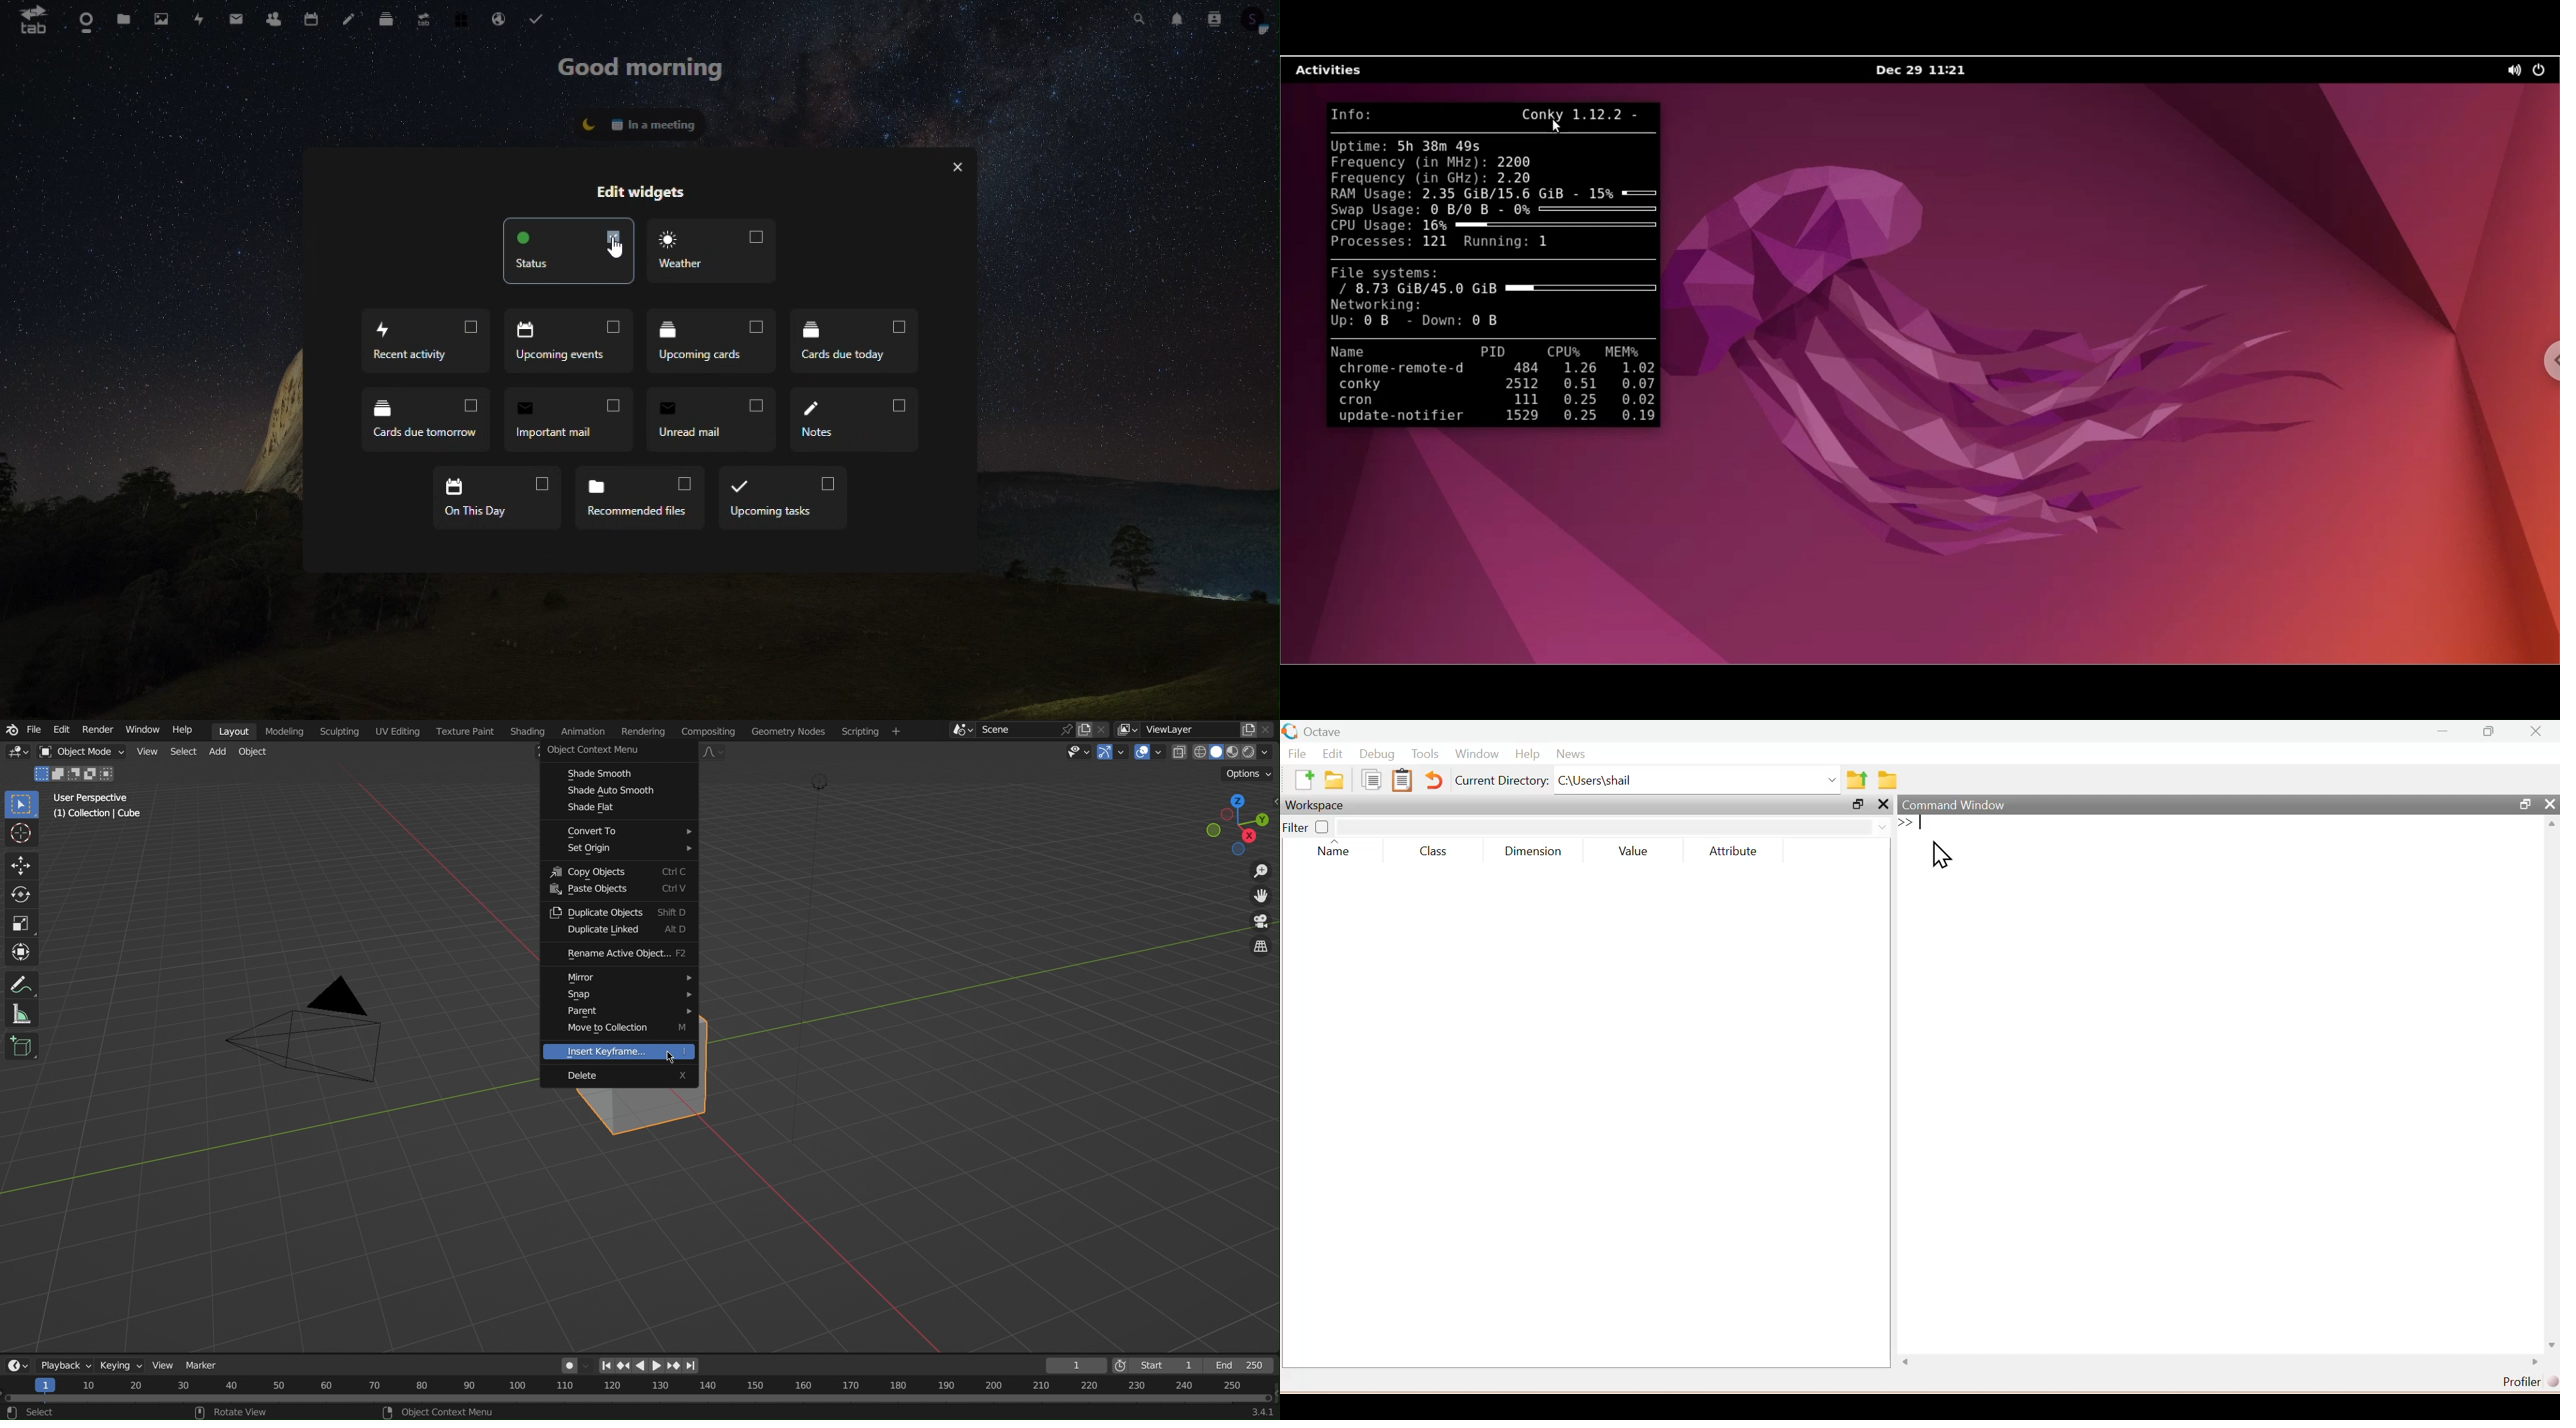 This screenshot has height=1428, width=2576. I want to click on search, so click(1140, 21).